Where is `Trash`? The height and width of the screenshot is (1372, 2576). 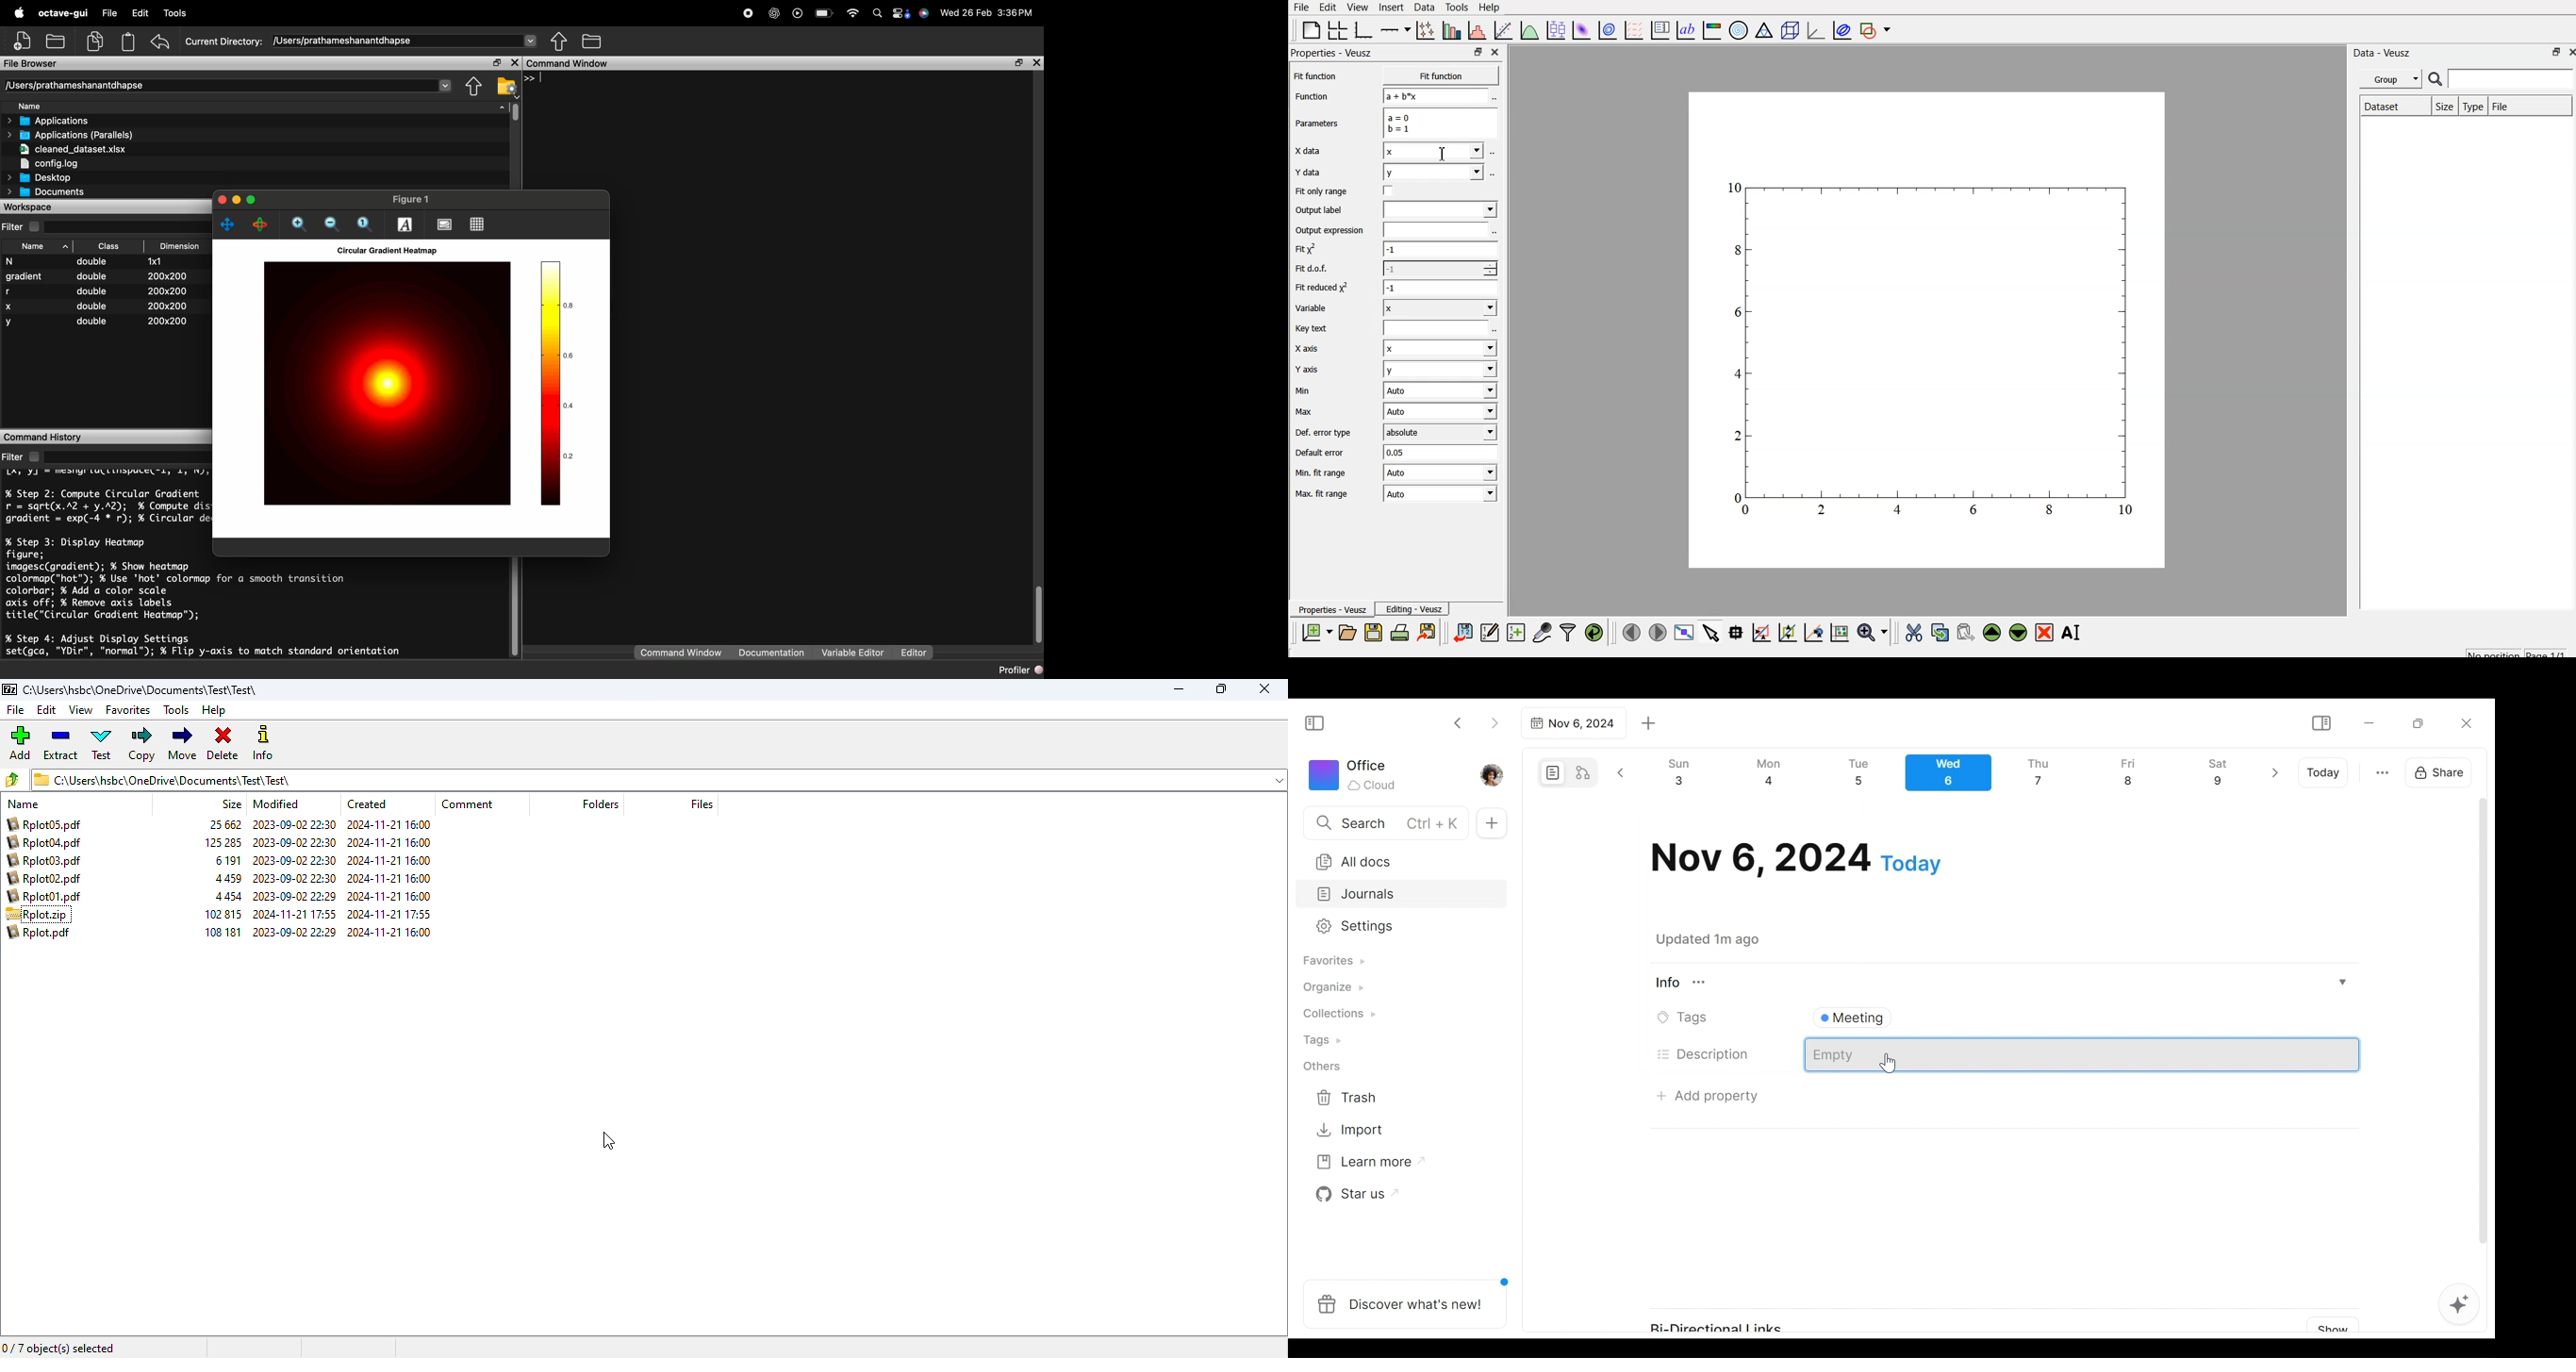
Trash is located at coordinates (1348, 1098).